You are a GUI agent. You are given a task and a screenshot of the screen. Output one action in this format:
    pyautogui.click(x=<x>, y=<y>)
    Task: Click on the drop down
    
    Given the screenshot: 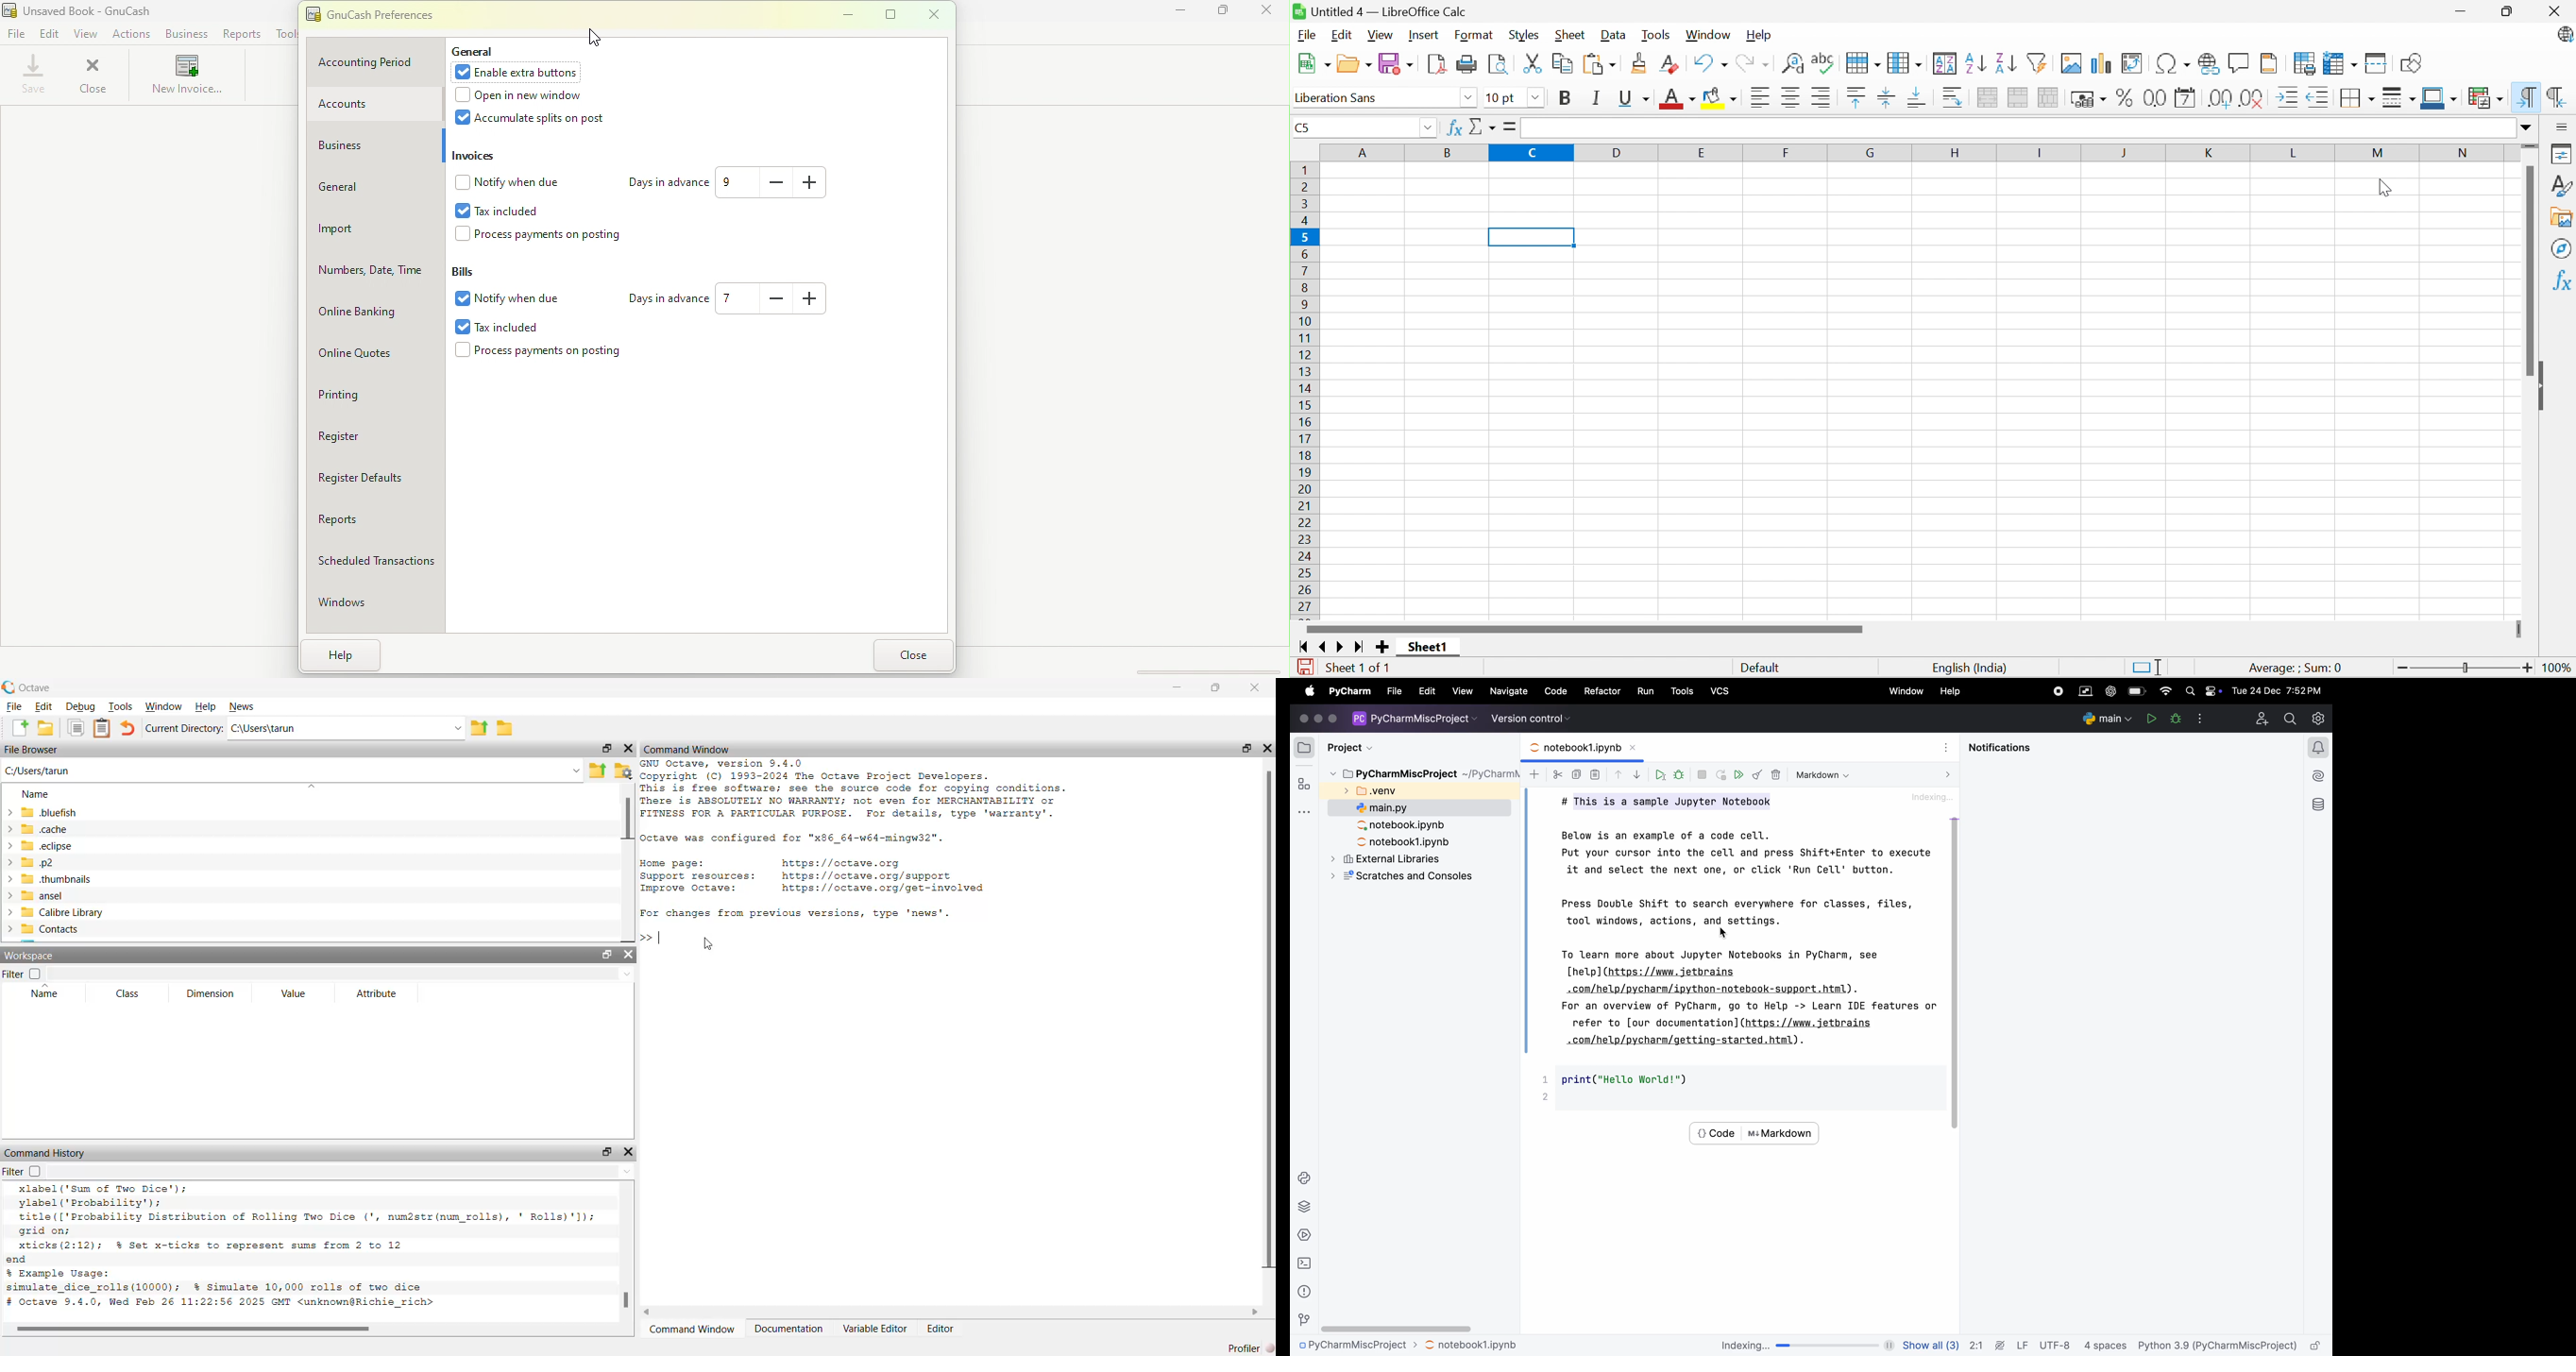 What is the action you would take?
    pyautogui.click(x=1636, y=777)
    